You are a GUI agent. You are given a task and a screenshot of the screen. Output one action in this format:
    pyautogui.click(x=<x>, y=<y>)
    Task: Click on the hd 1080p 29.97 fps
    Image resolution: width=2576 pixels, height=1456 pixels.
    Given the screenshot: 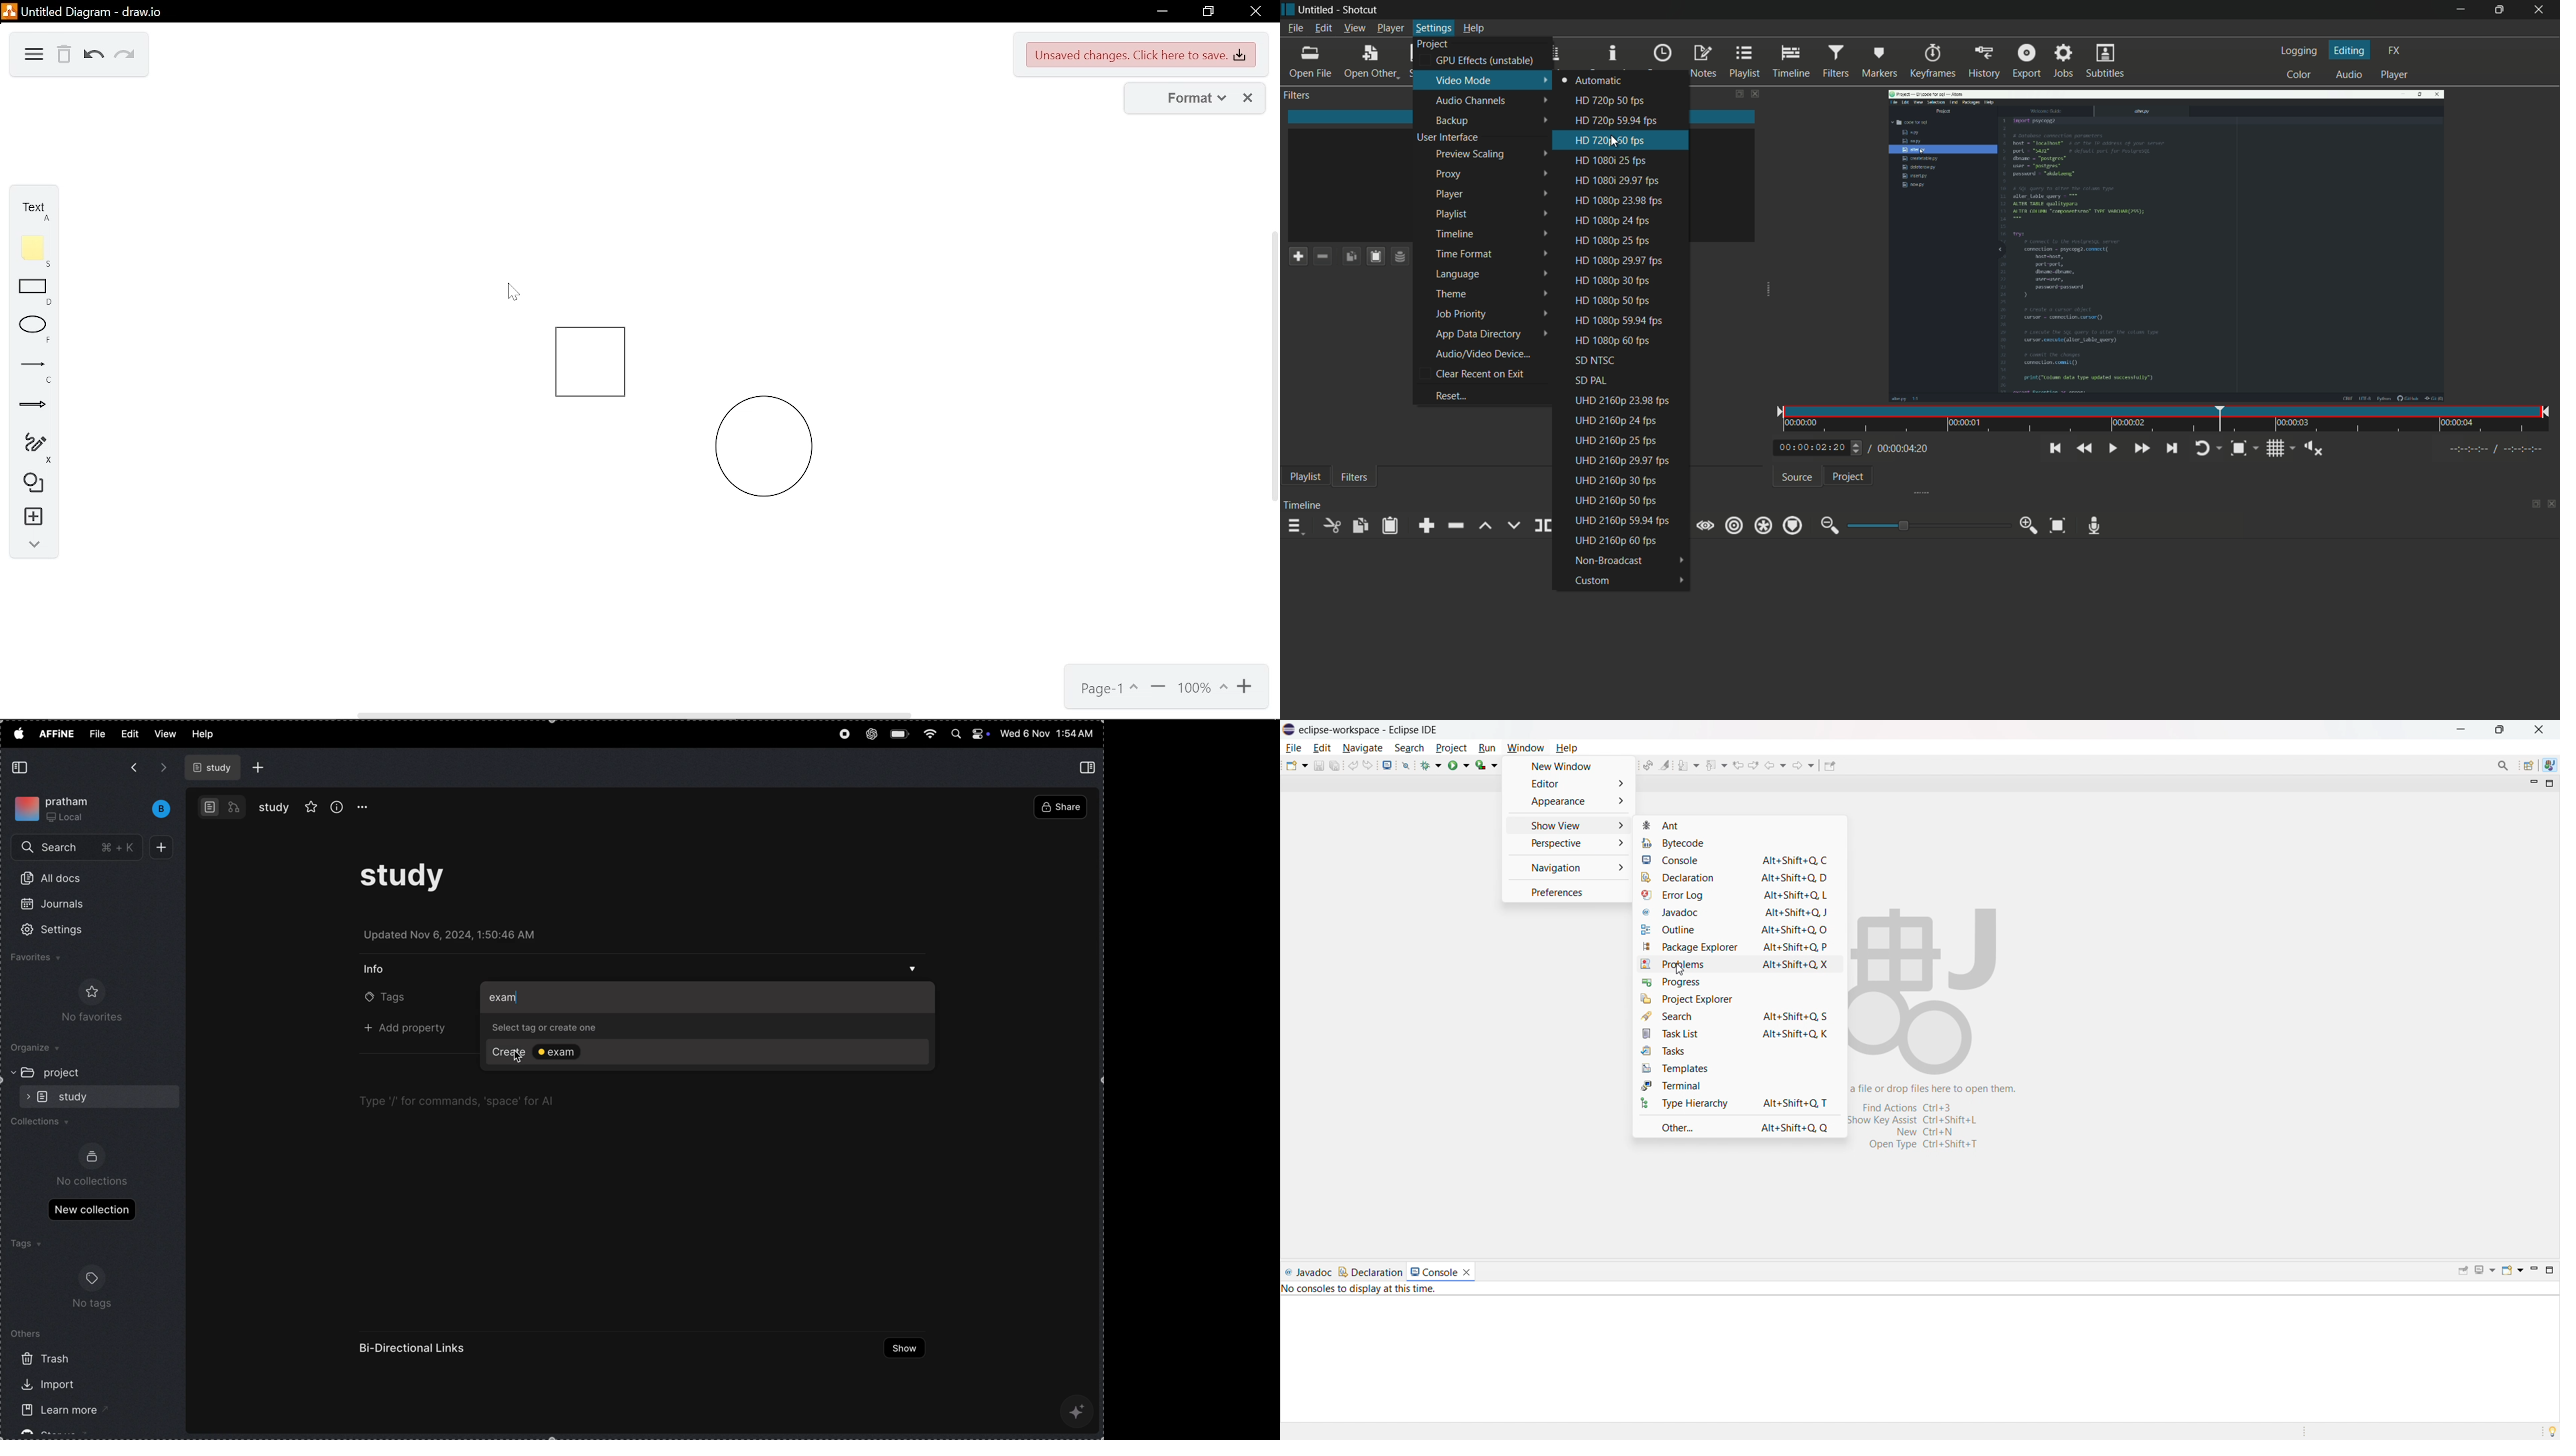 What is the action you would take?
    pyautogui.click(x=1631, y=181)
    